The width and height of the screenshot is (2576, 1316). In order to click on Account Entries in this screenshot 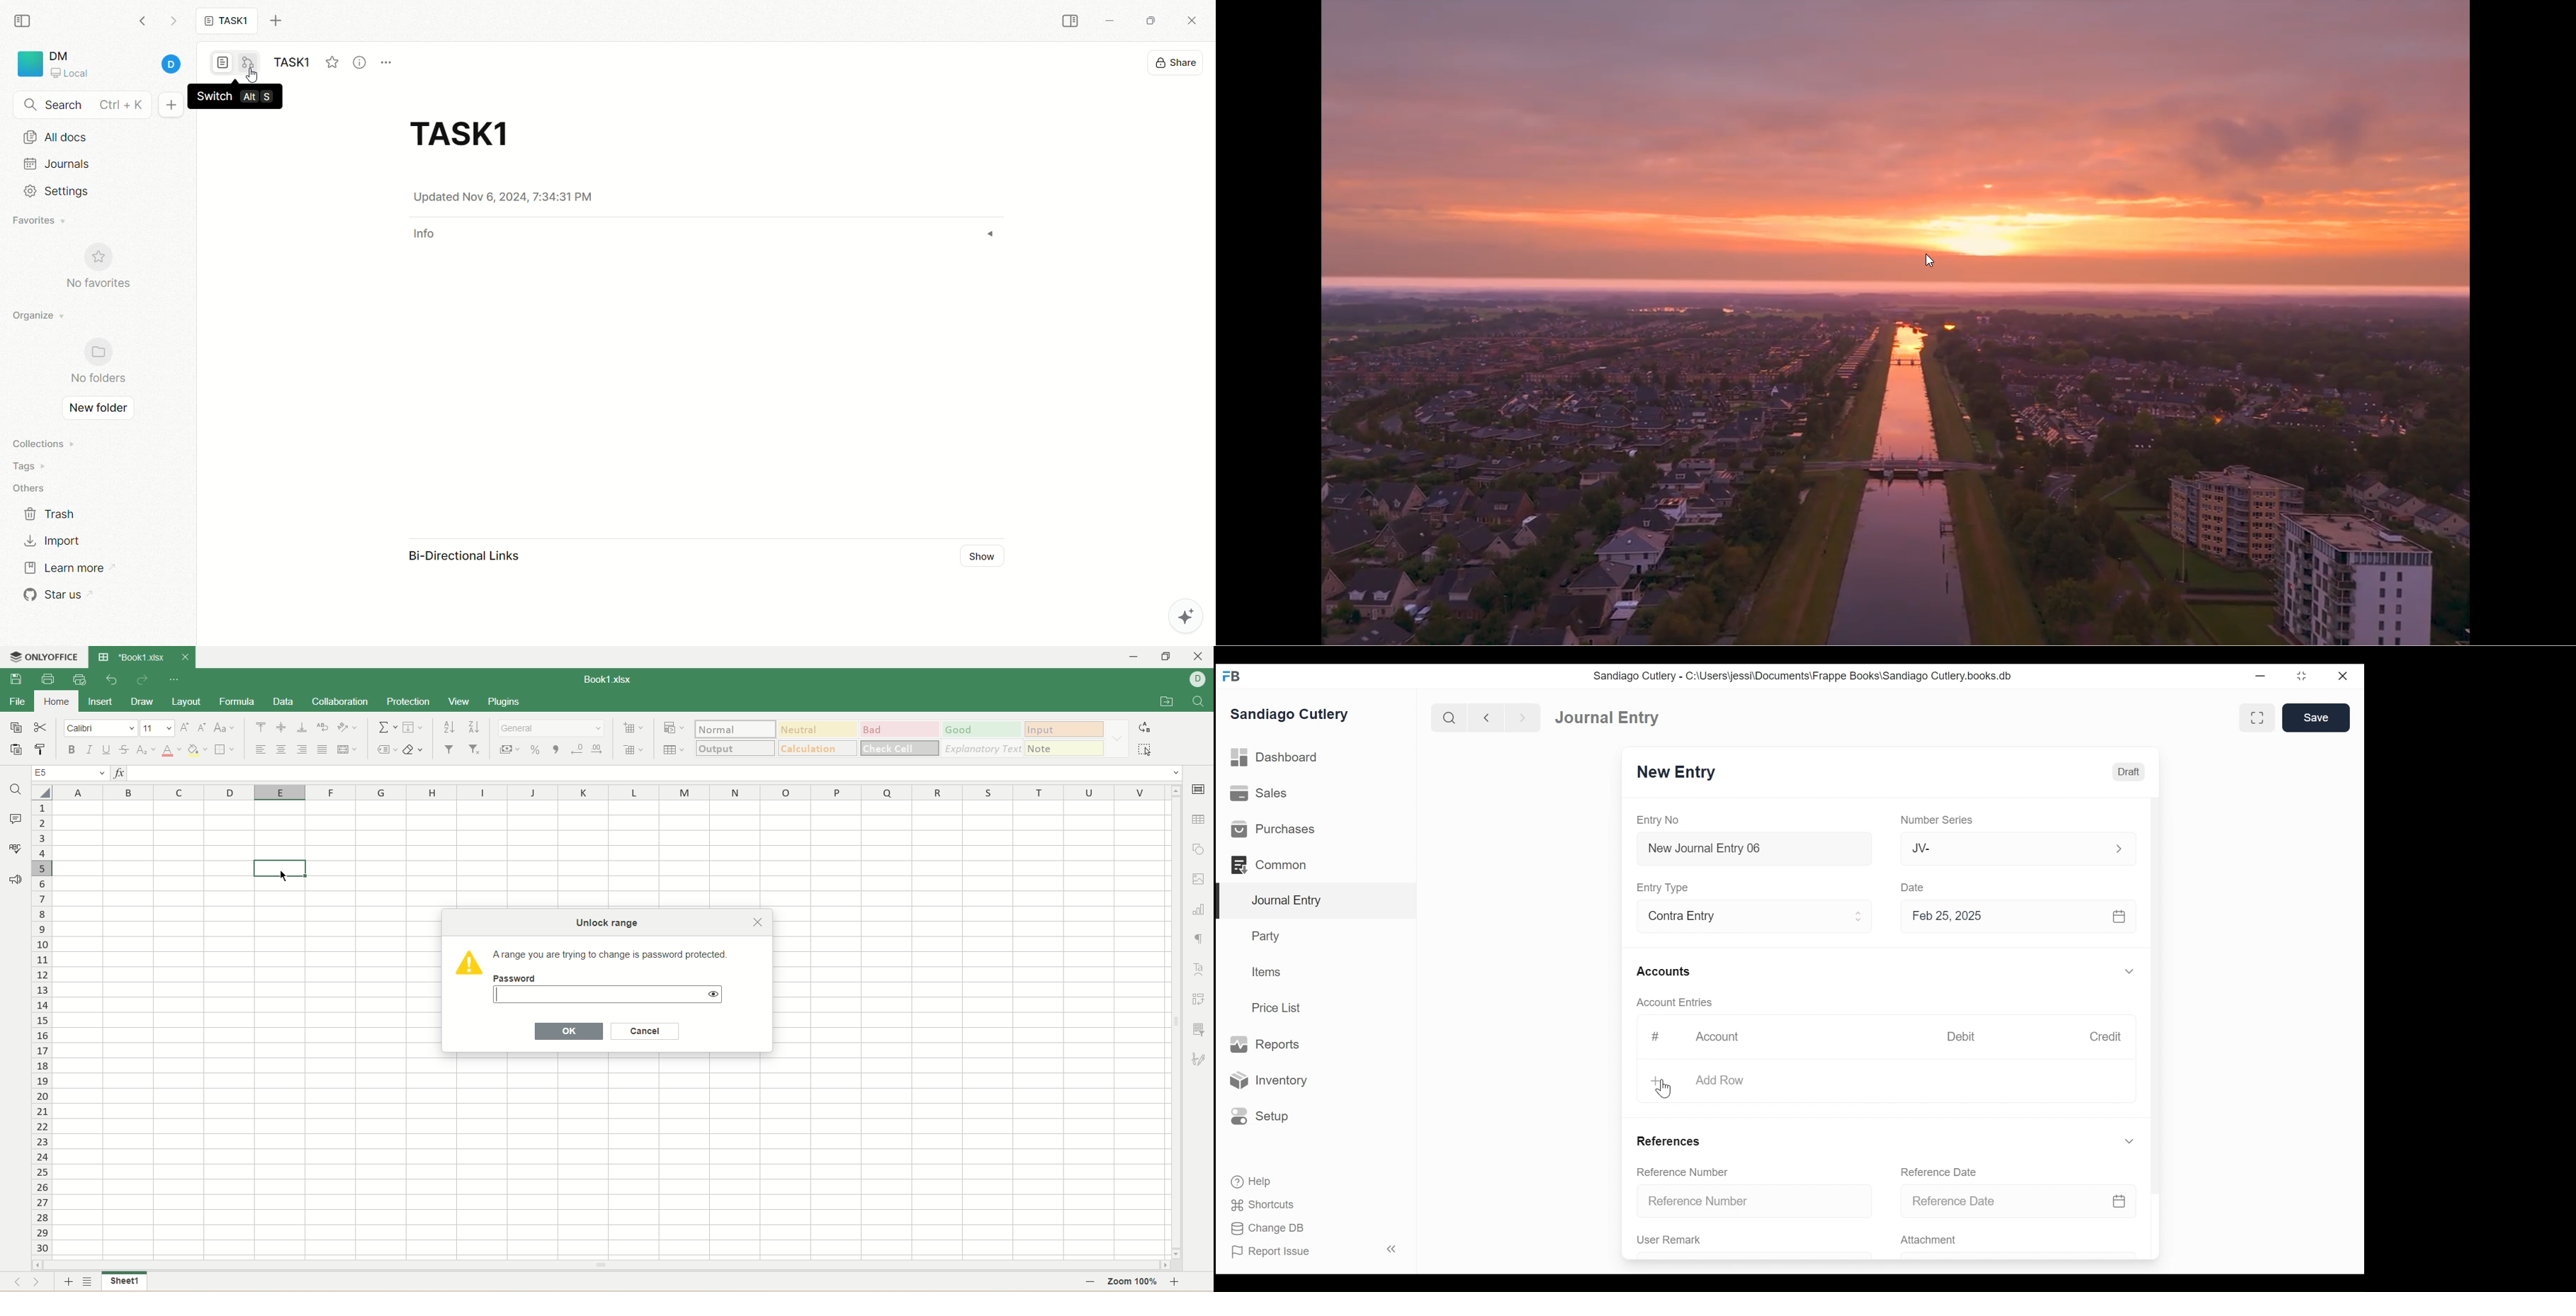, I will do `click(1678, 1002)`.